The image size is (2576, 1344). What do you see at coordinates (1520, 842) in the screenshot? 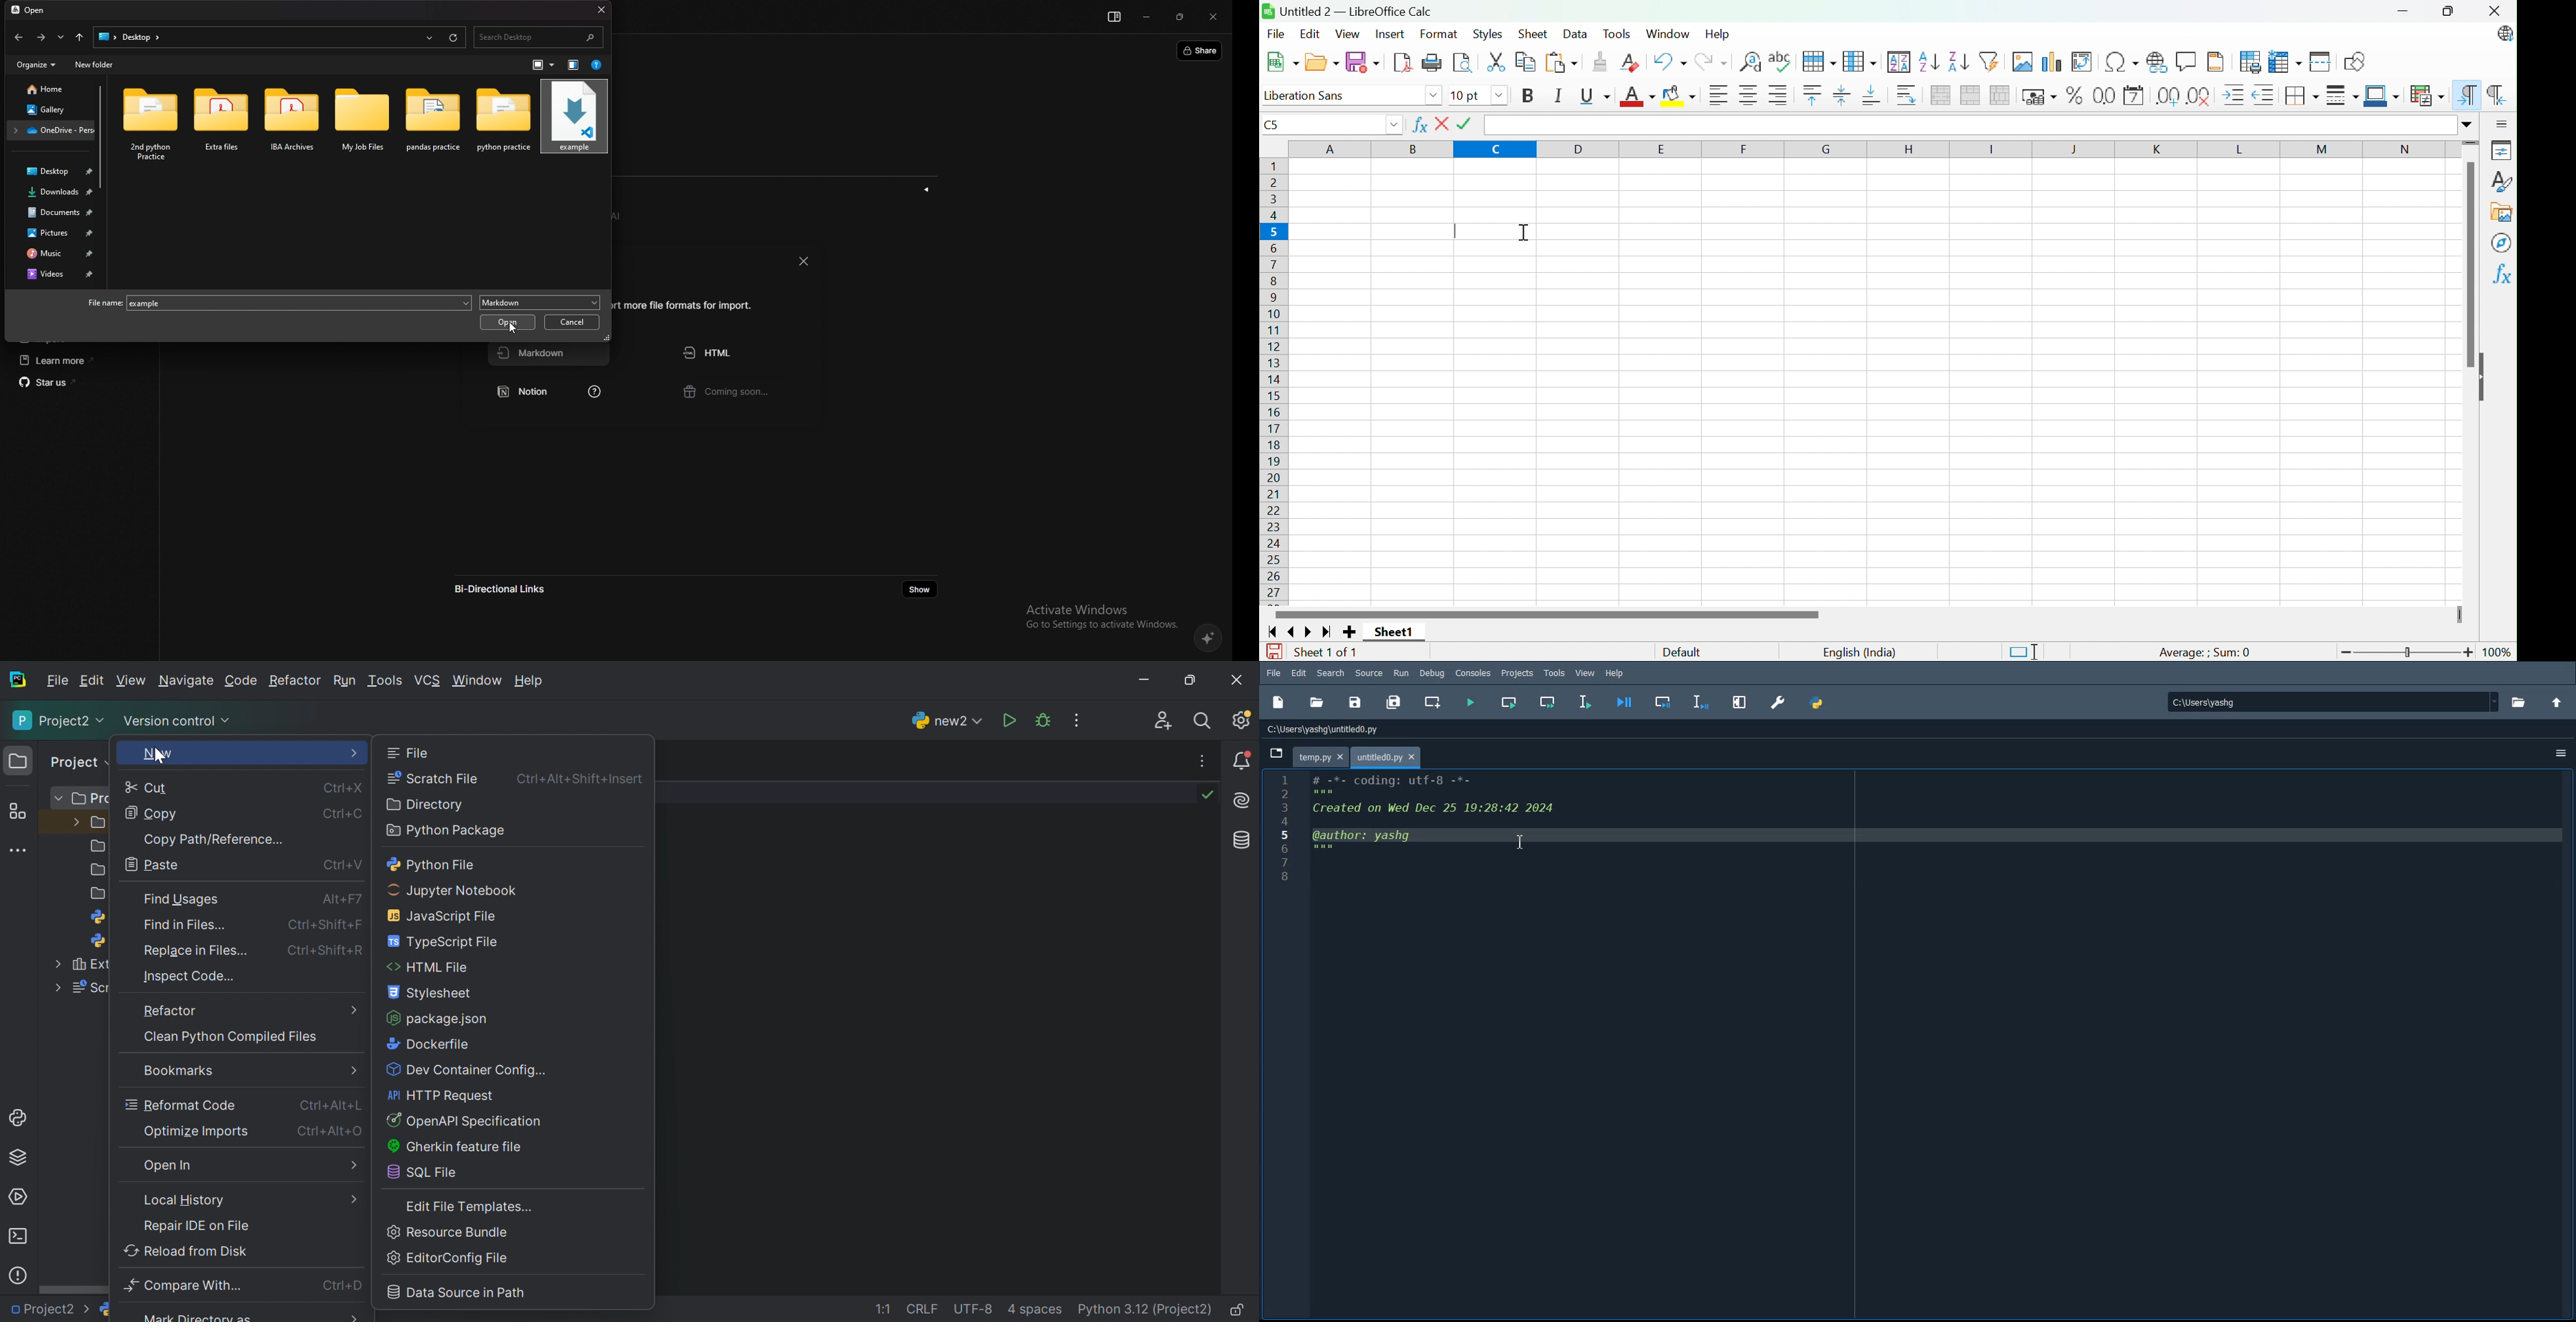
I see `Text Cursor` at bounding box center [1520, 842].